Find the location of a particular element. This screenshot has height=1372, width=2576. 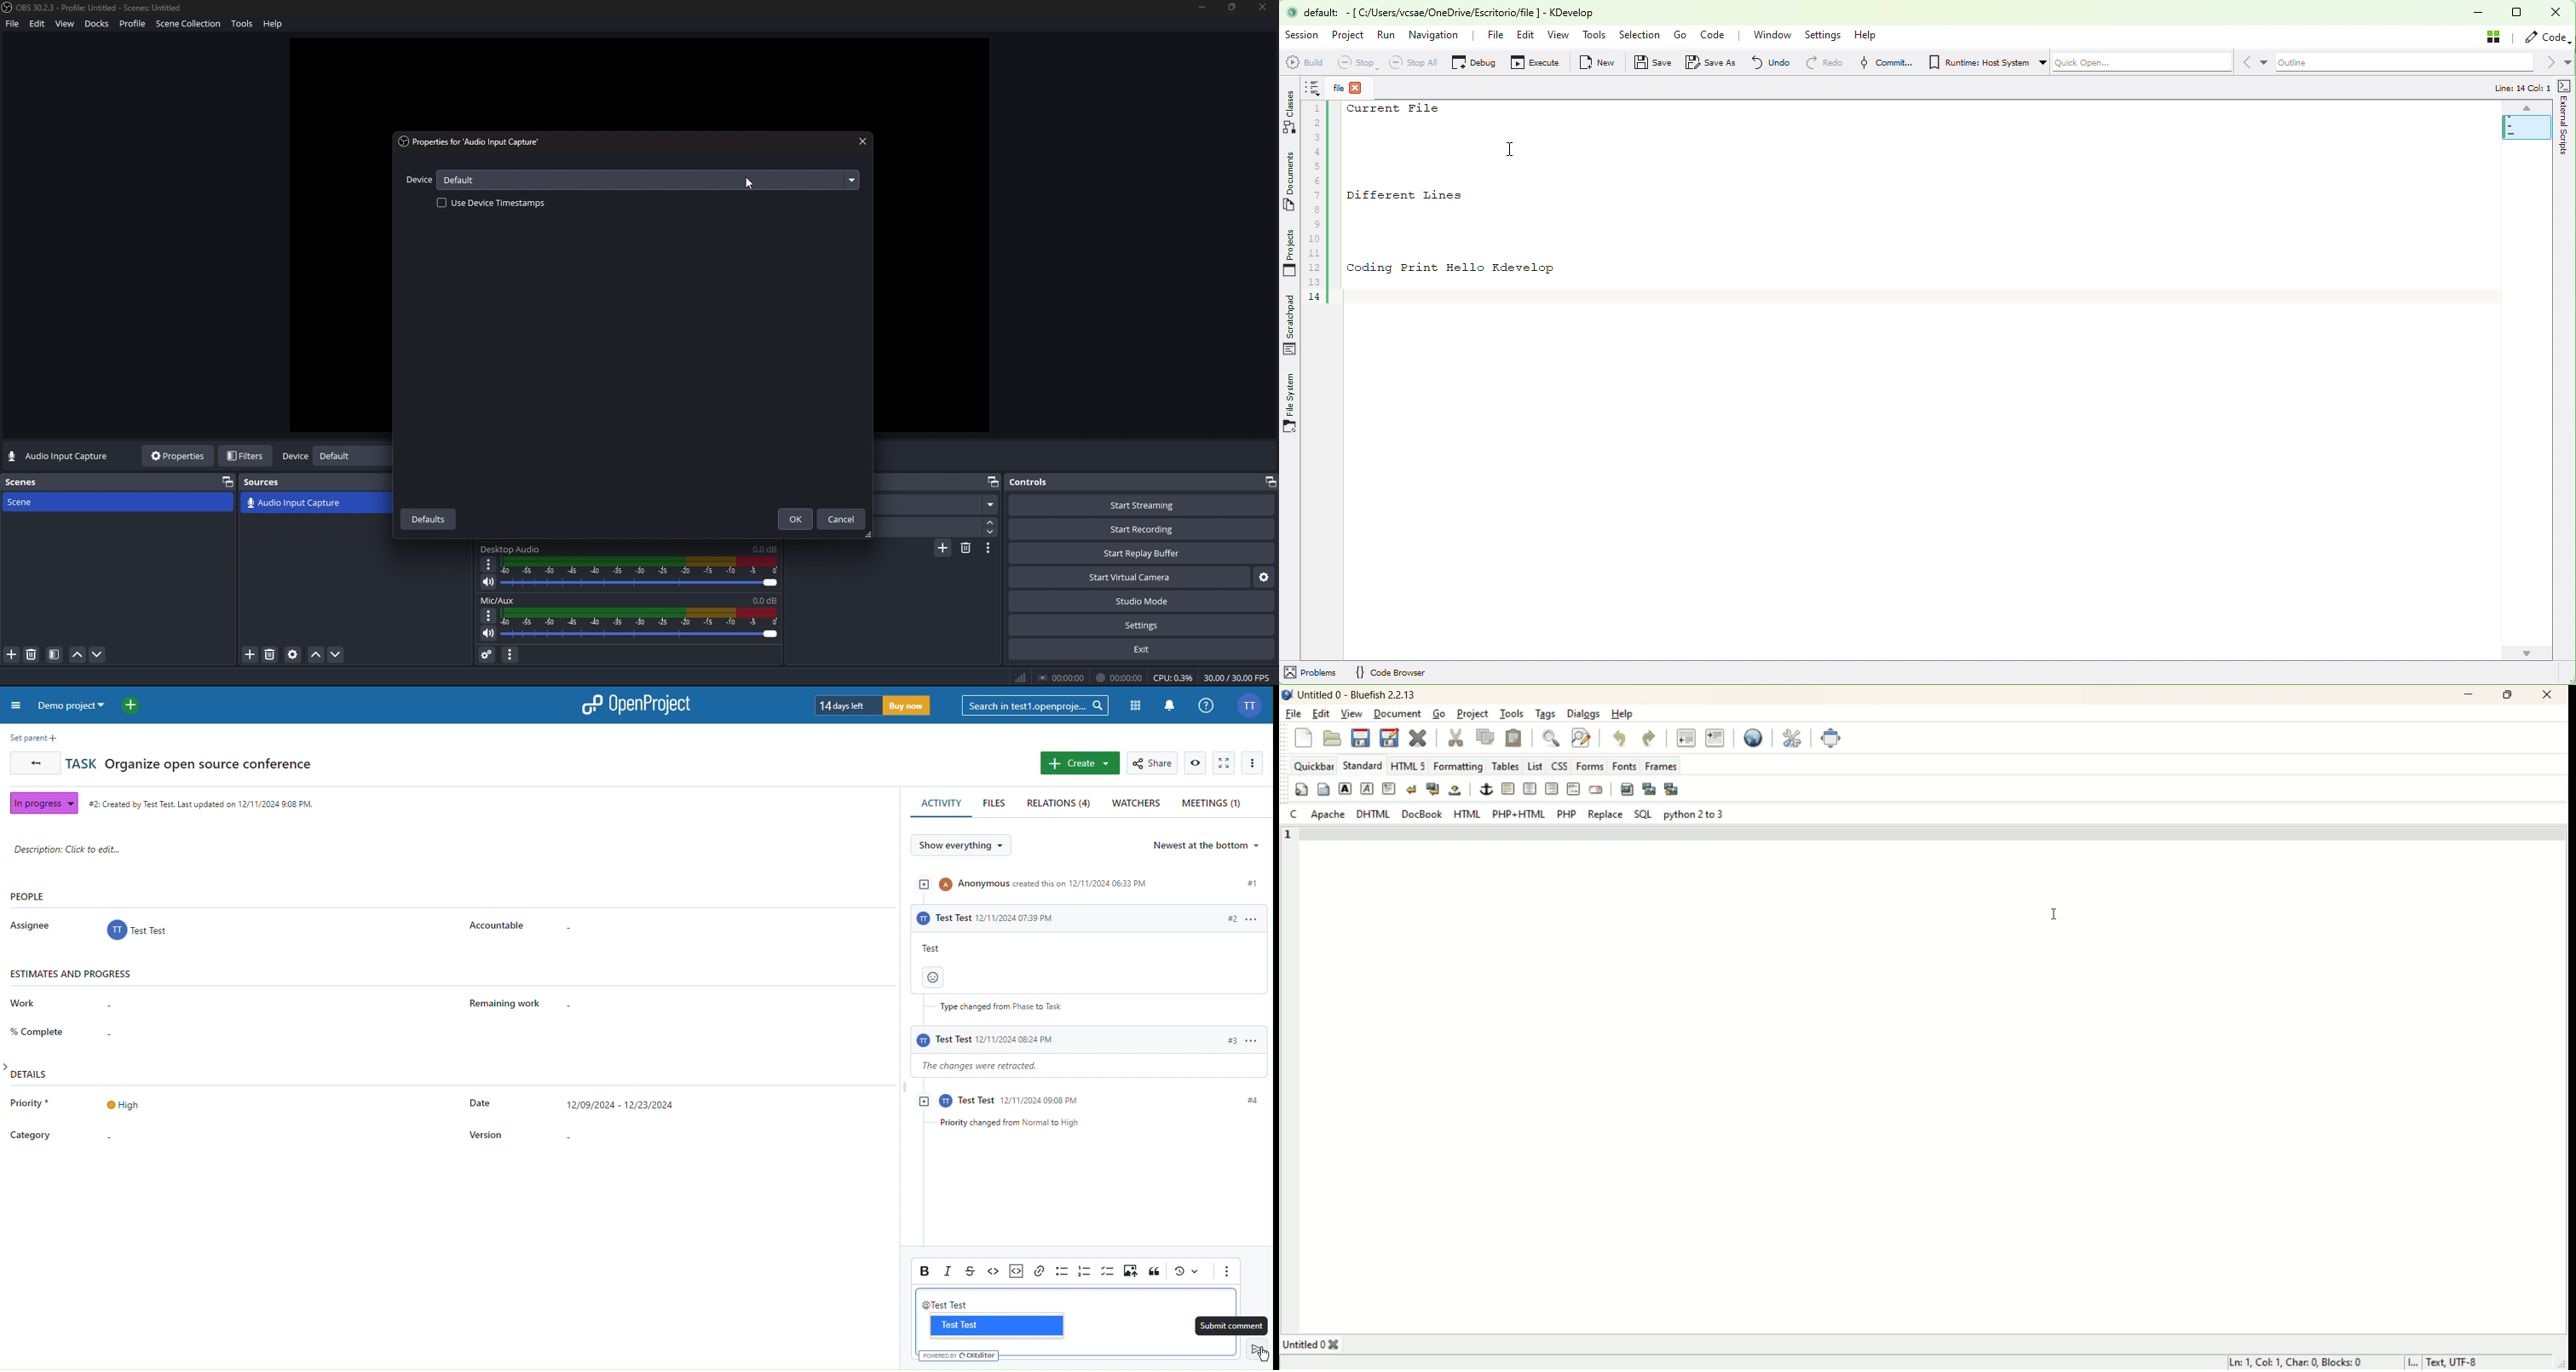

insert thumbnail is located at coordinates (1648, 789).